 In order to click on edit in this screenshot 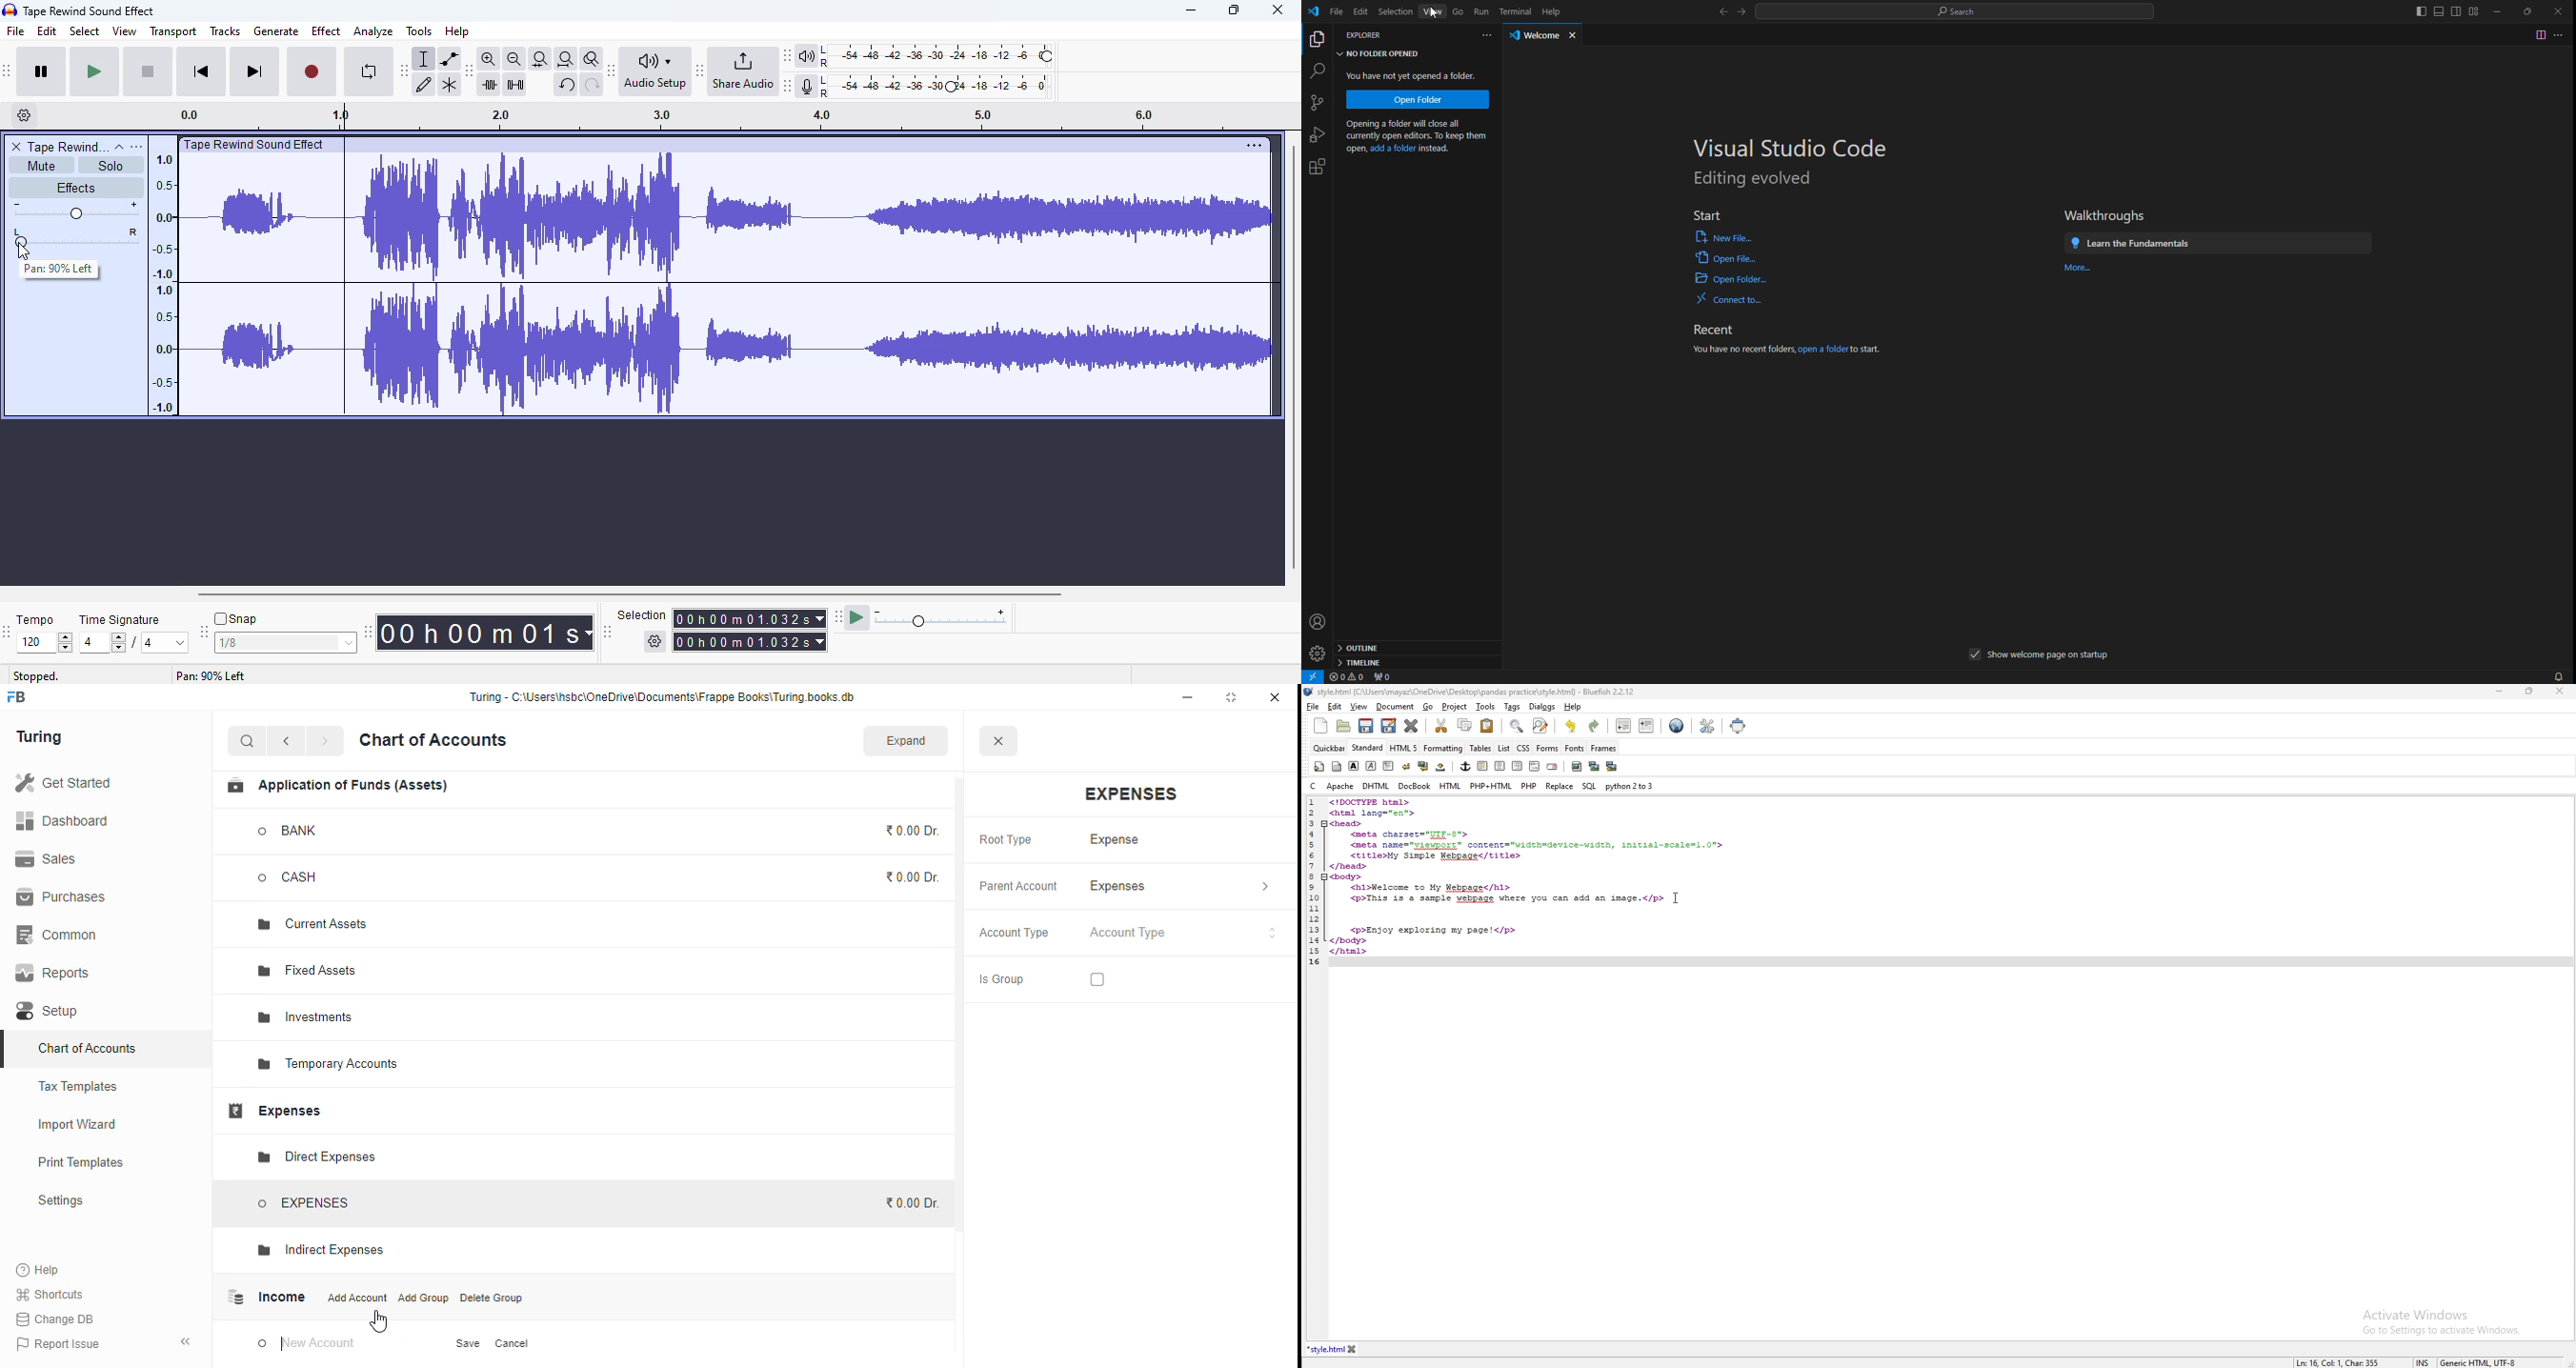, I will do `click(47, 30)`.